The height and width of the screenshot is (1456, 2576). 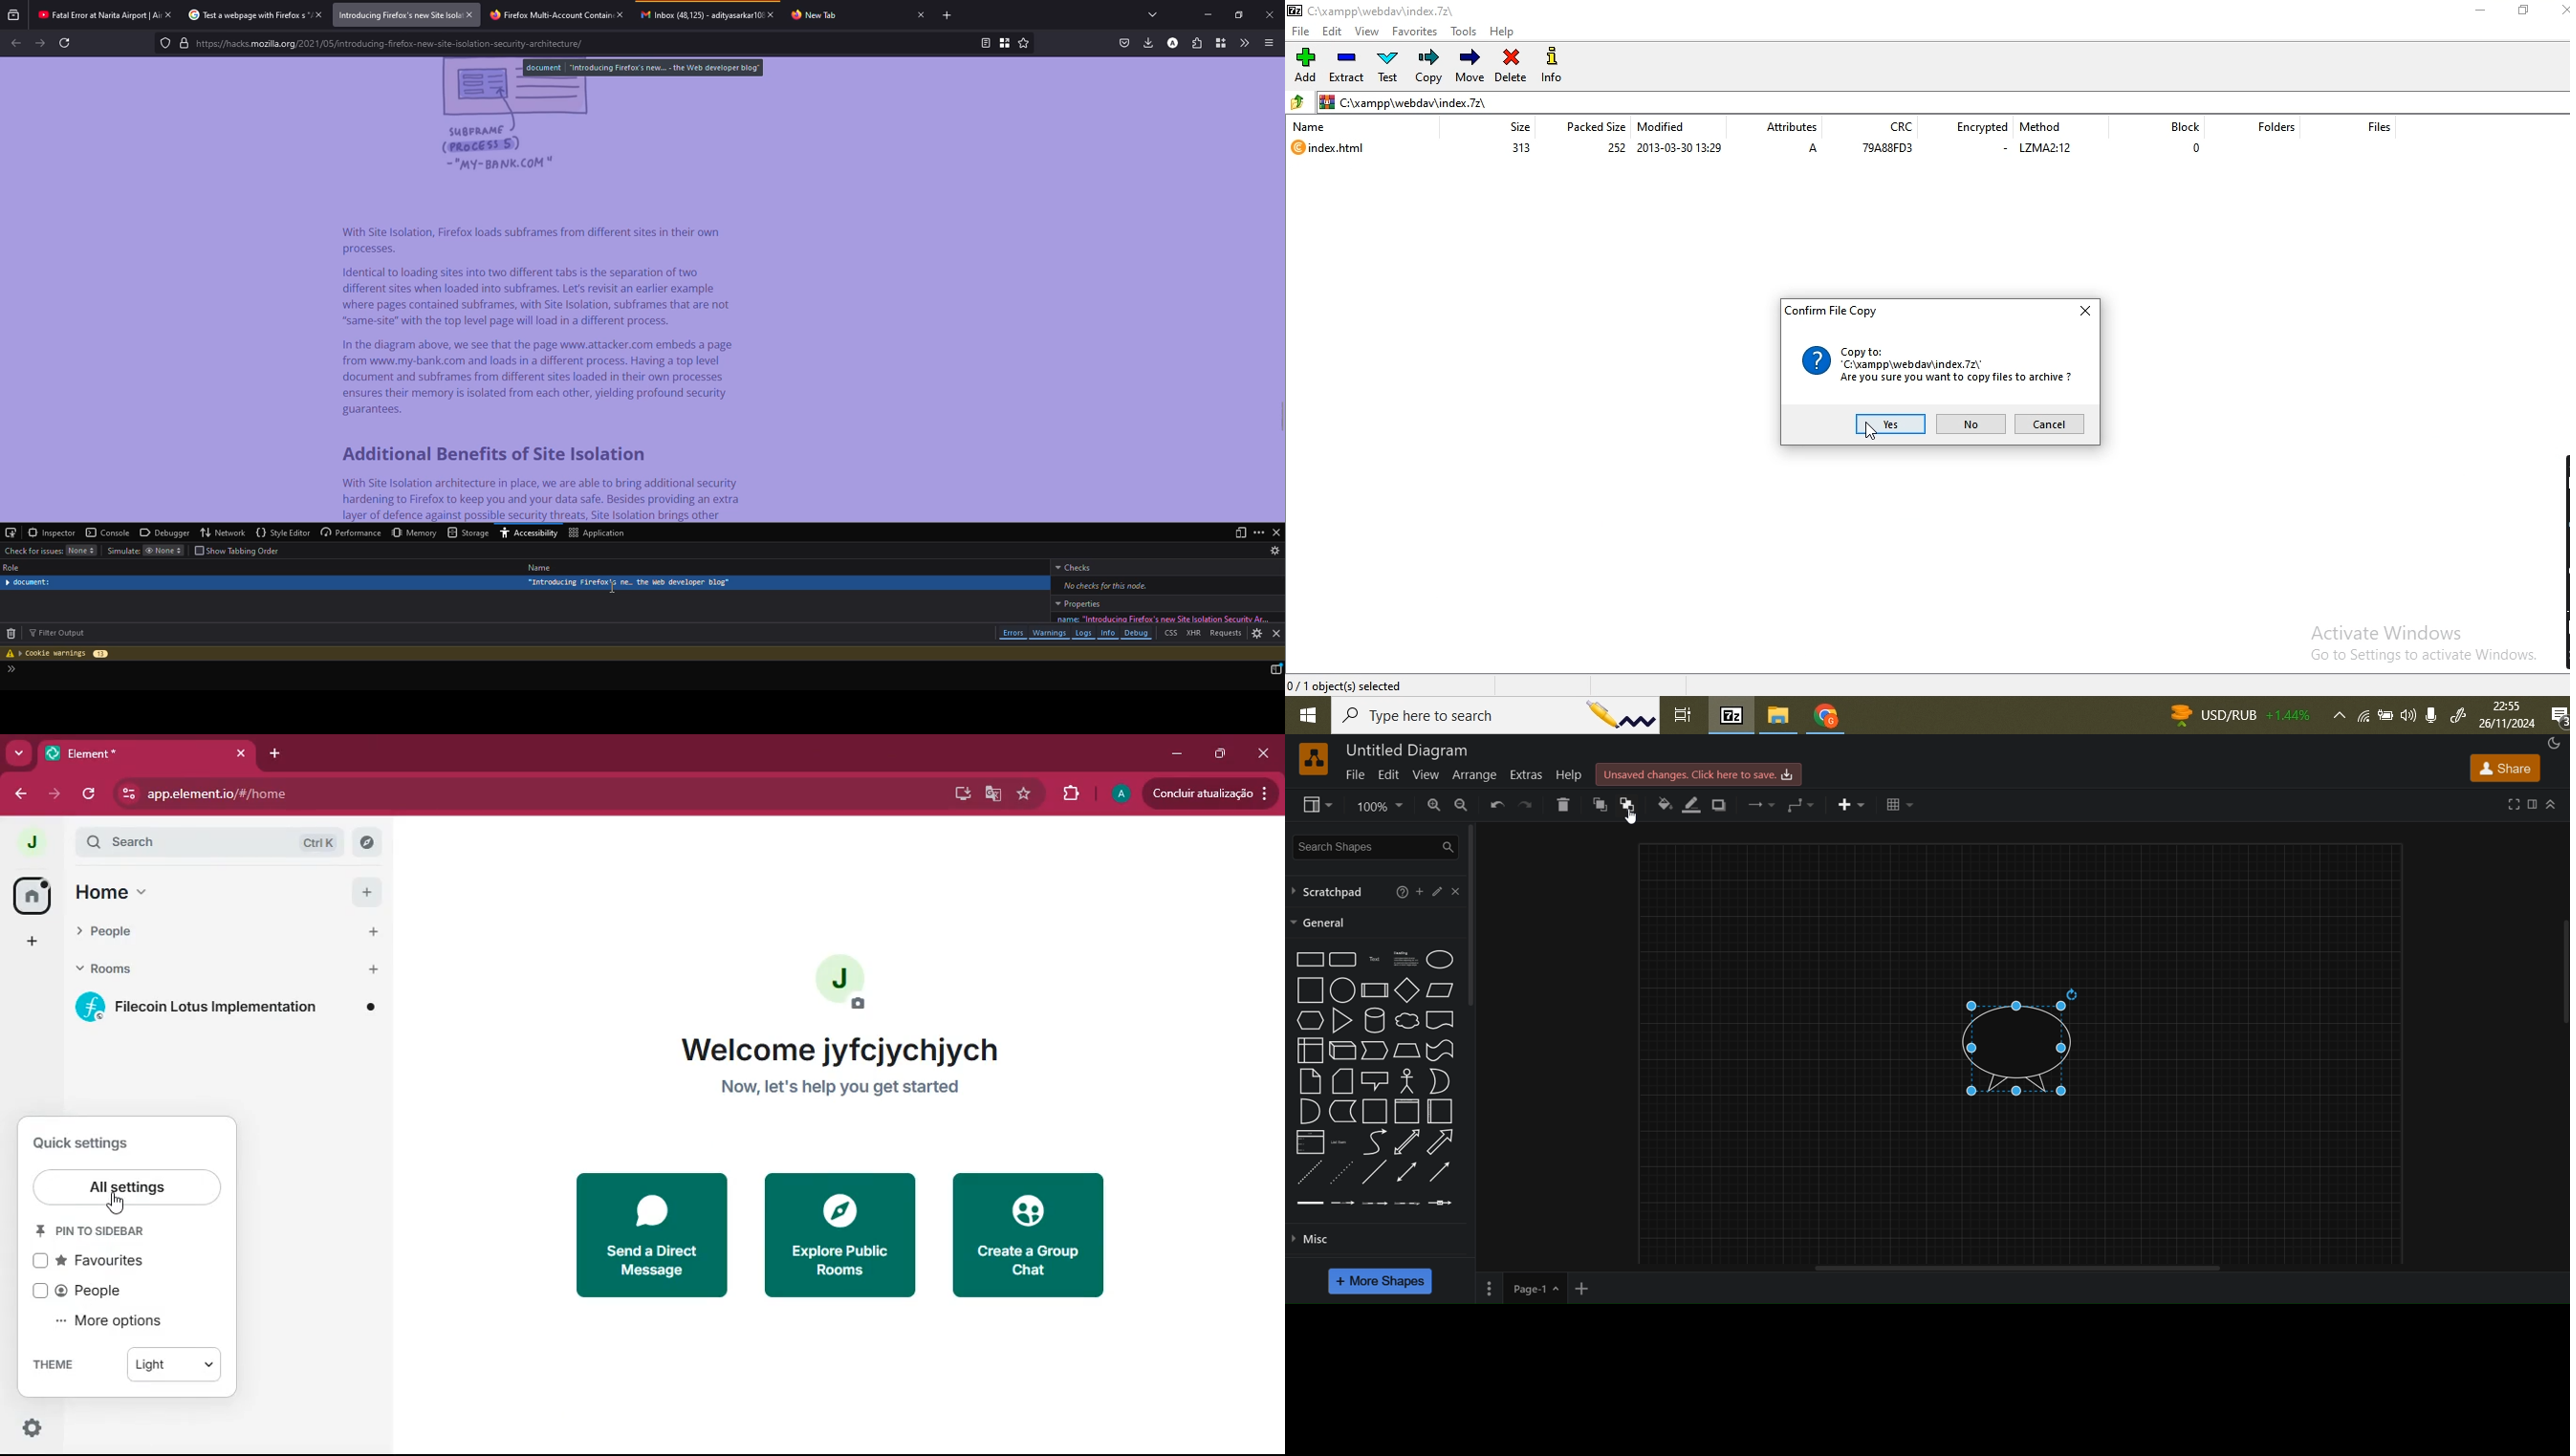 What do you see at coordinates (1626, 806) in the screenshot?
I see `to back` at bounding box center [1626, 806].